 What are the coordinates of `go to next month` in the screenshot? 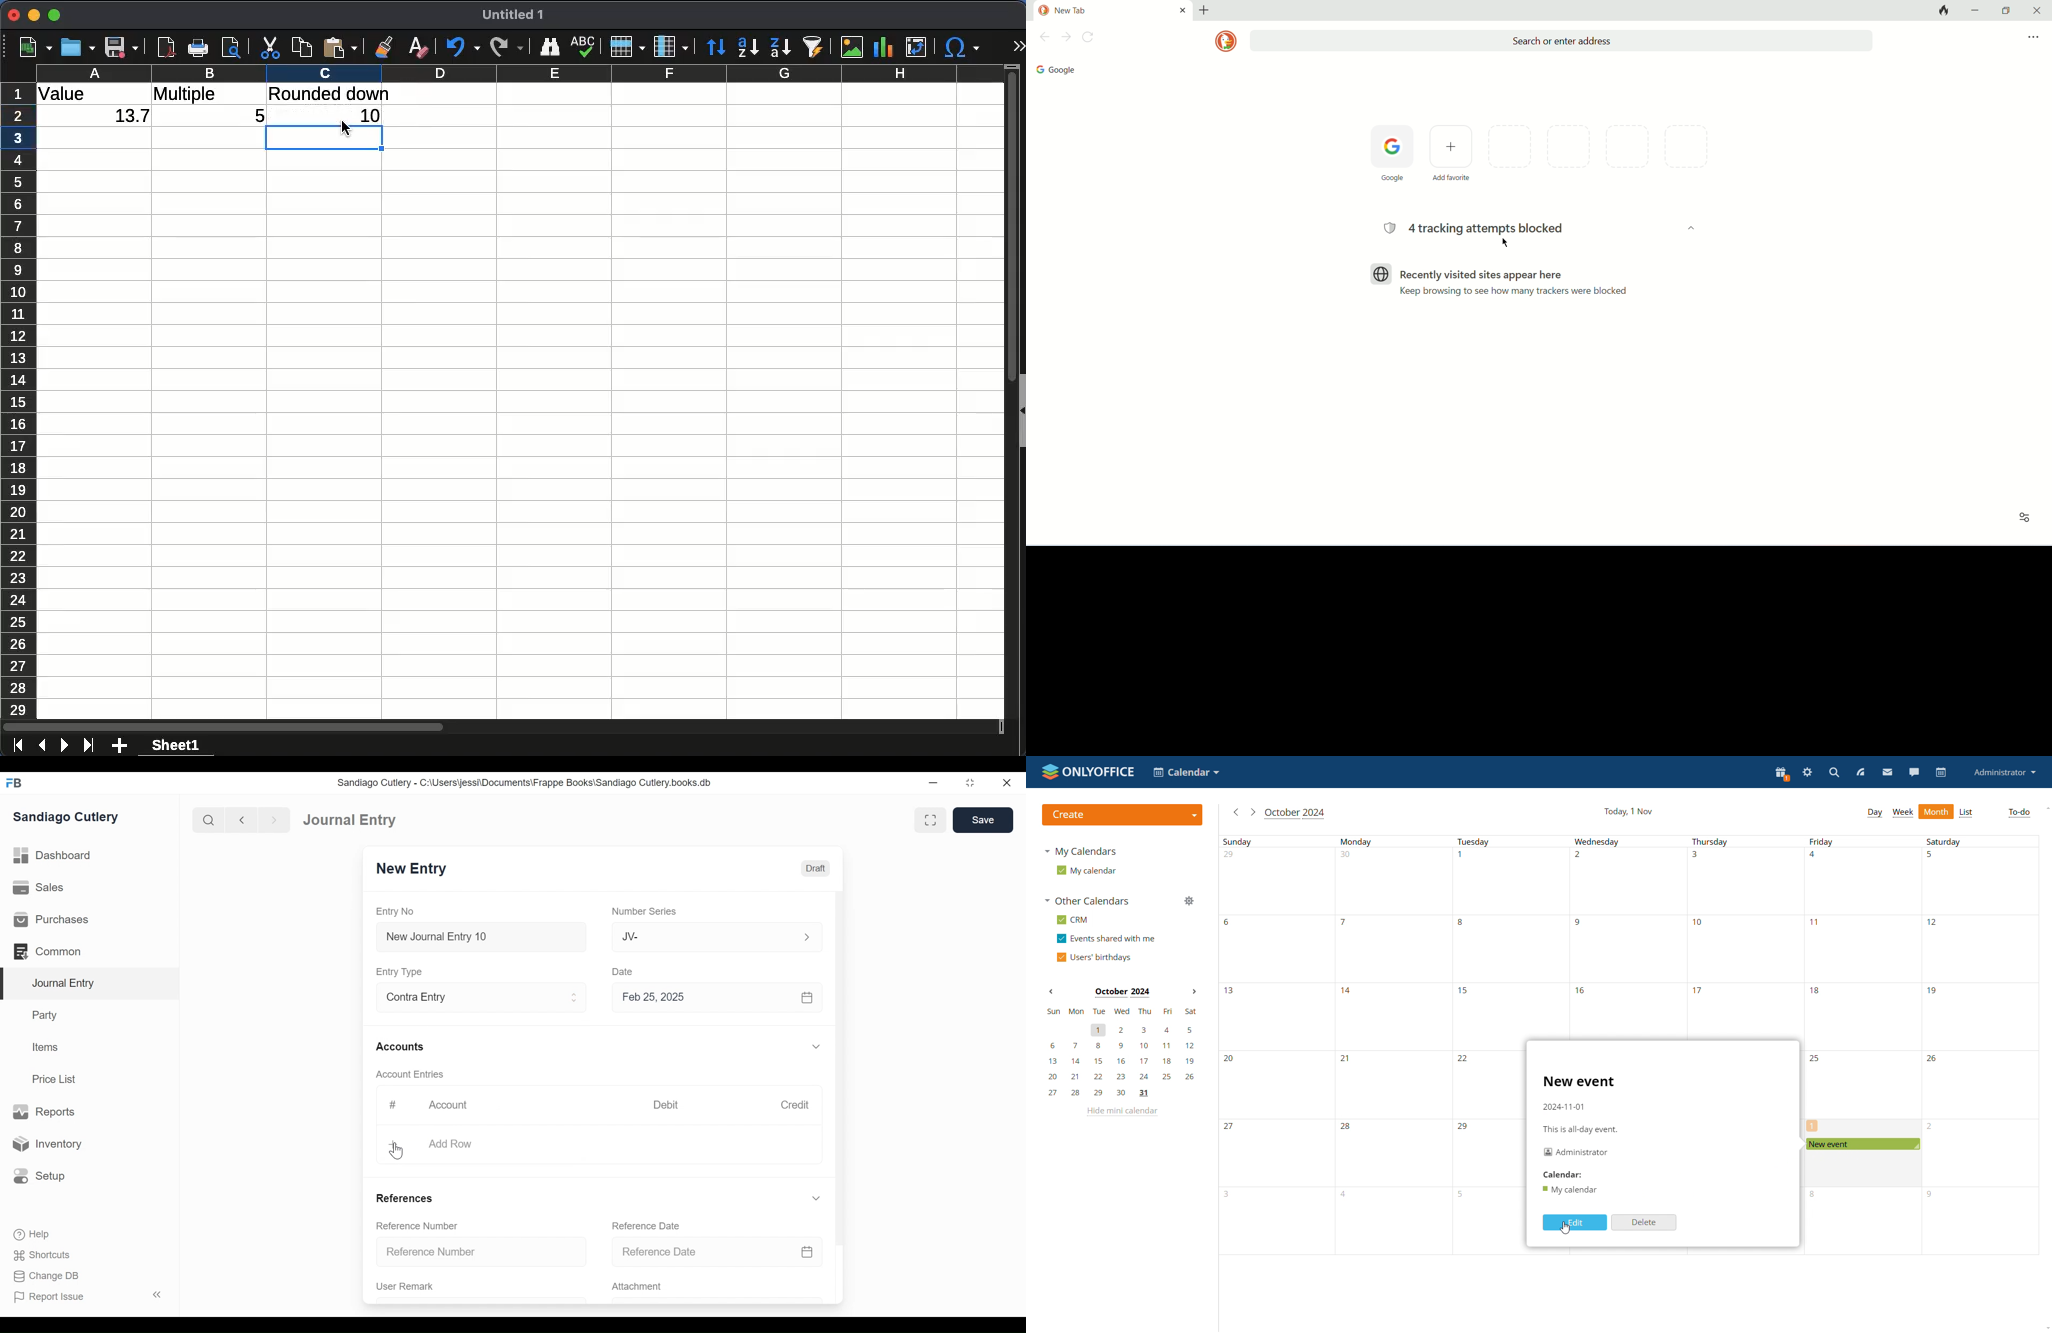 It's located at (1253, 813).